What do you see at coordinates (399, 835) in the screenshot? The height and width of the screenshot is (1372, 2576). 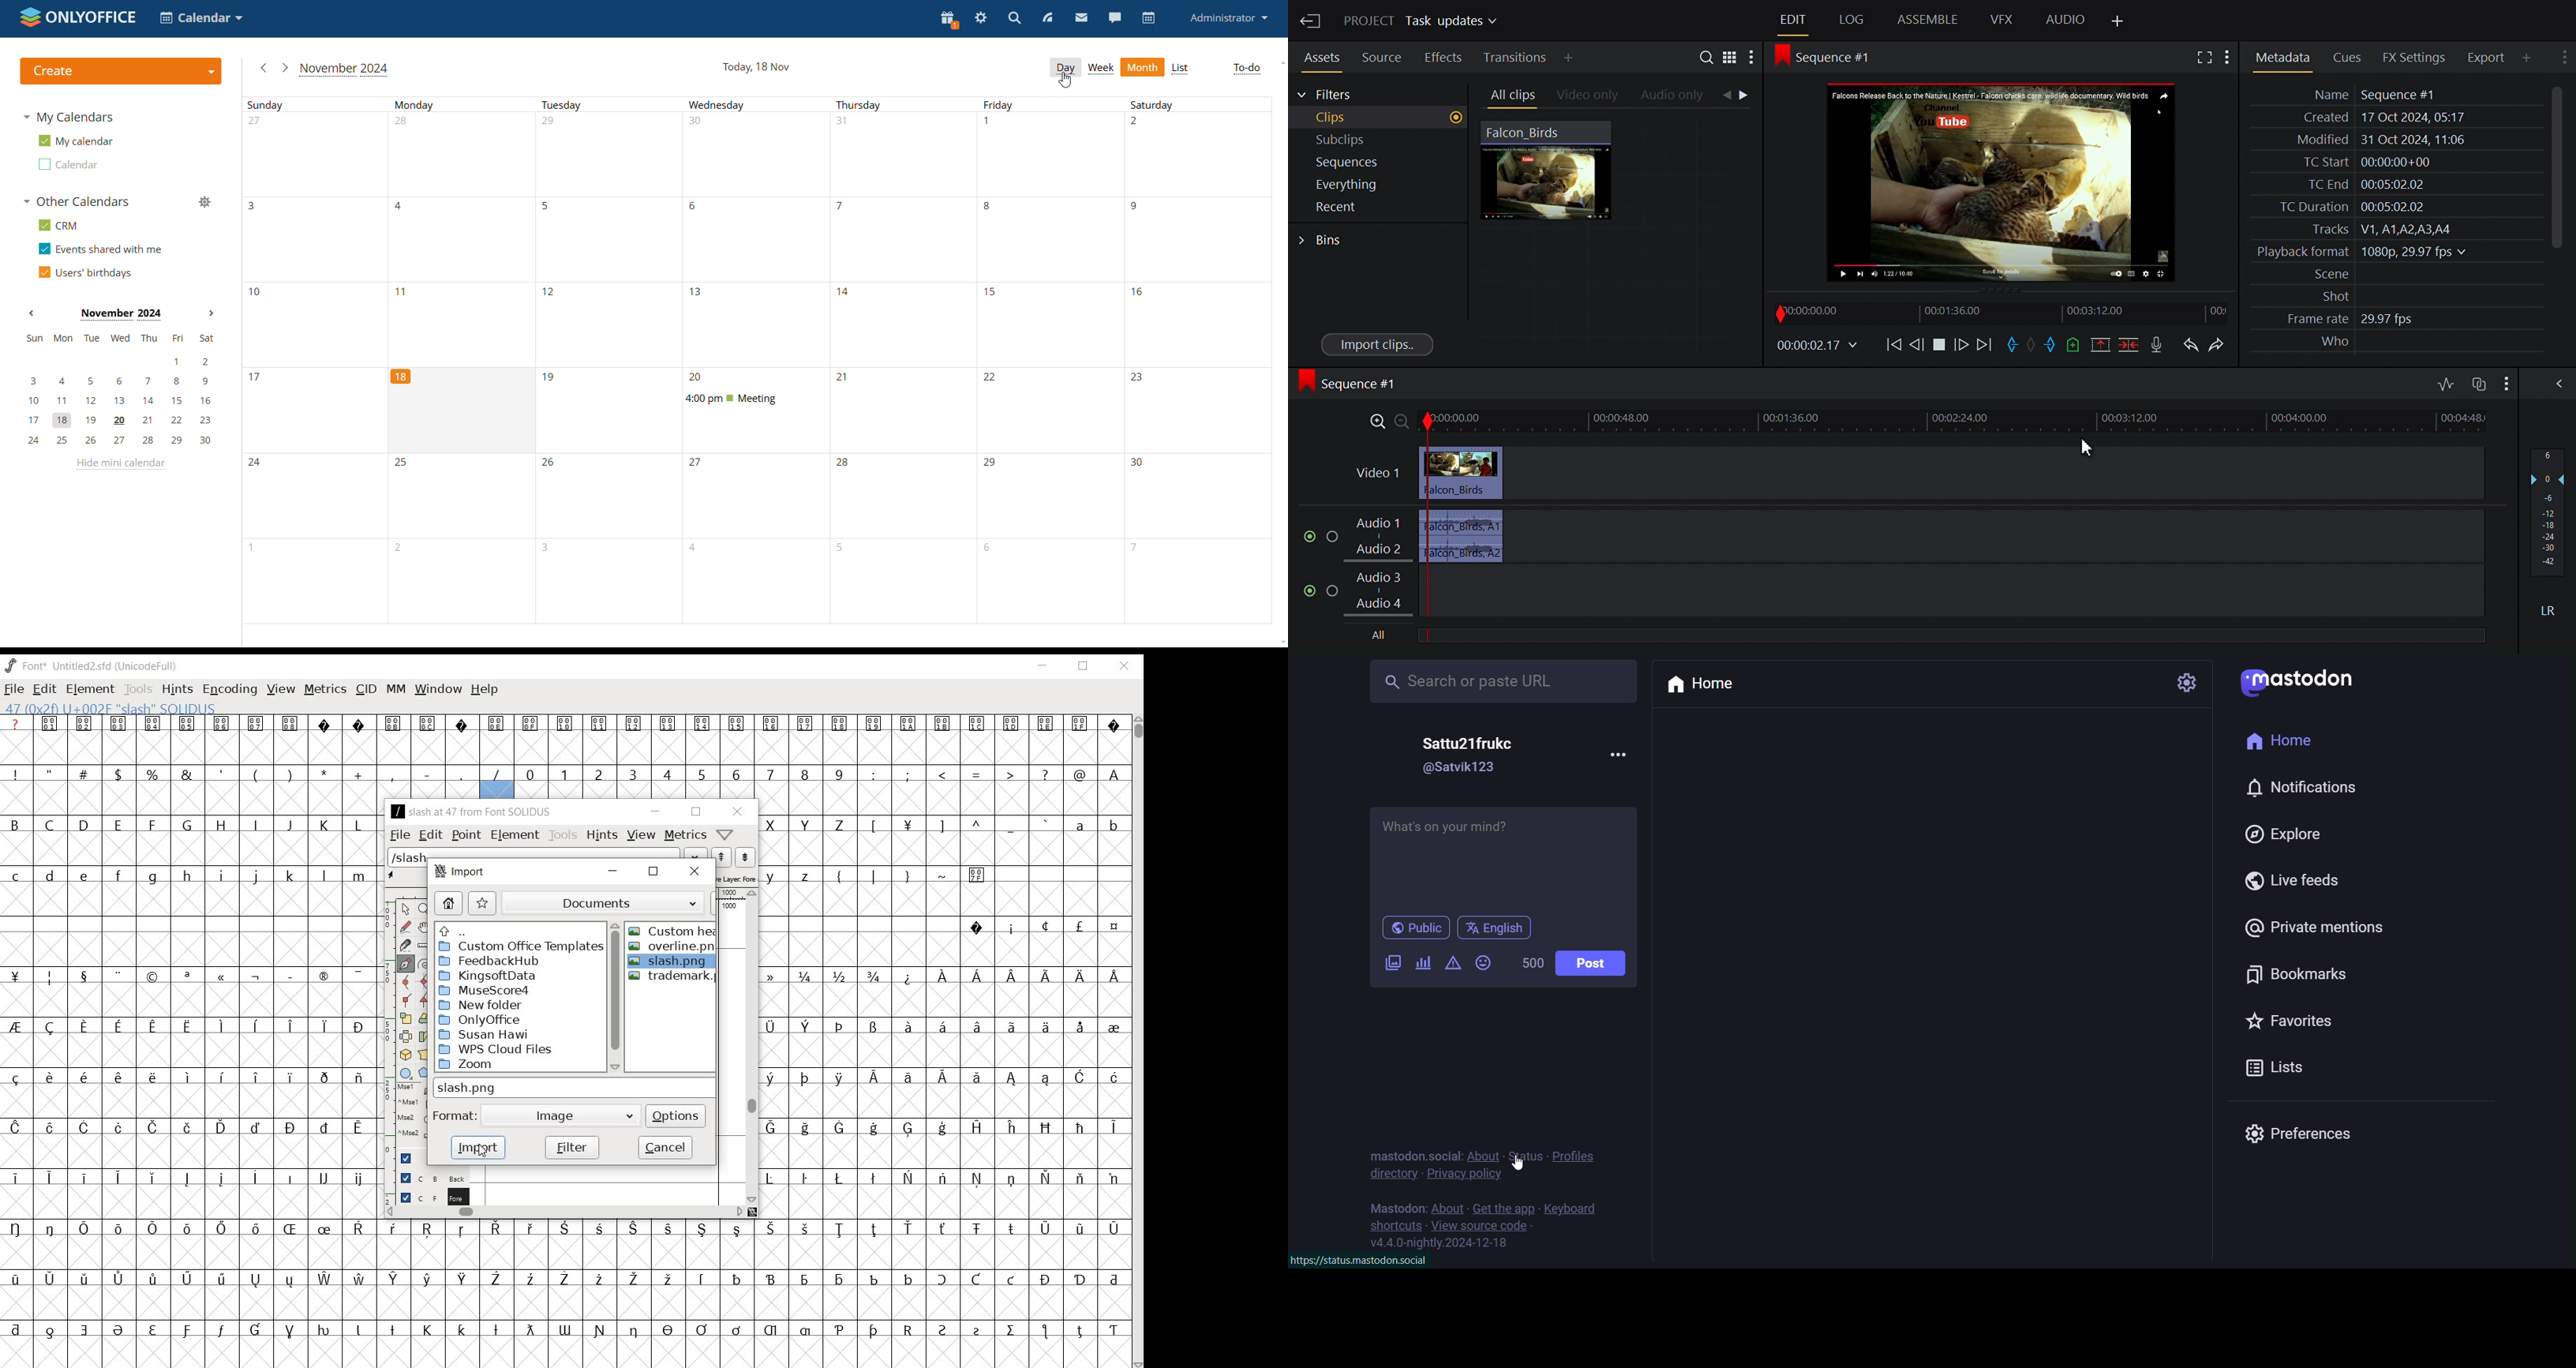 I see `file` at bounding box center [399, 835].